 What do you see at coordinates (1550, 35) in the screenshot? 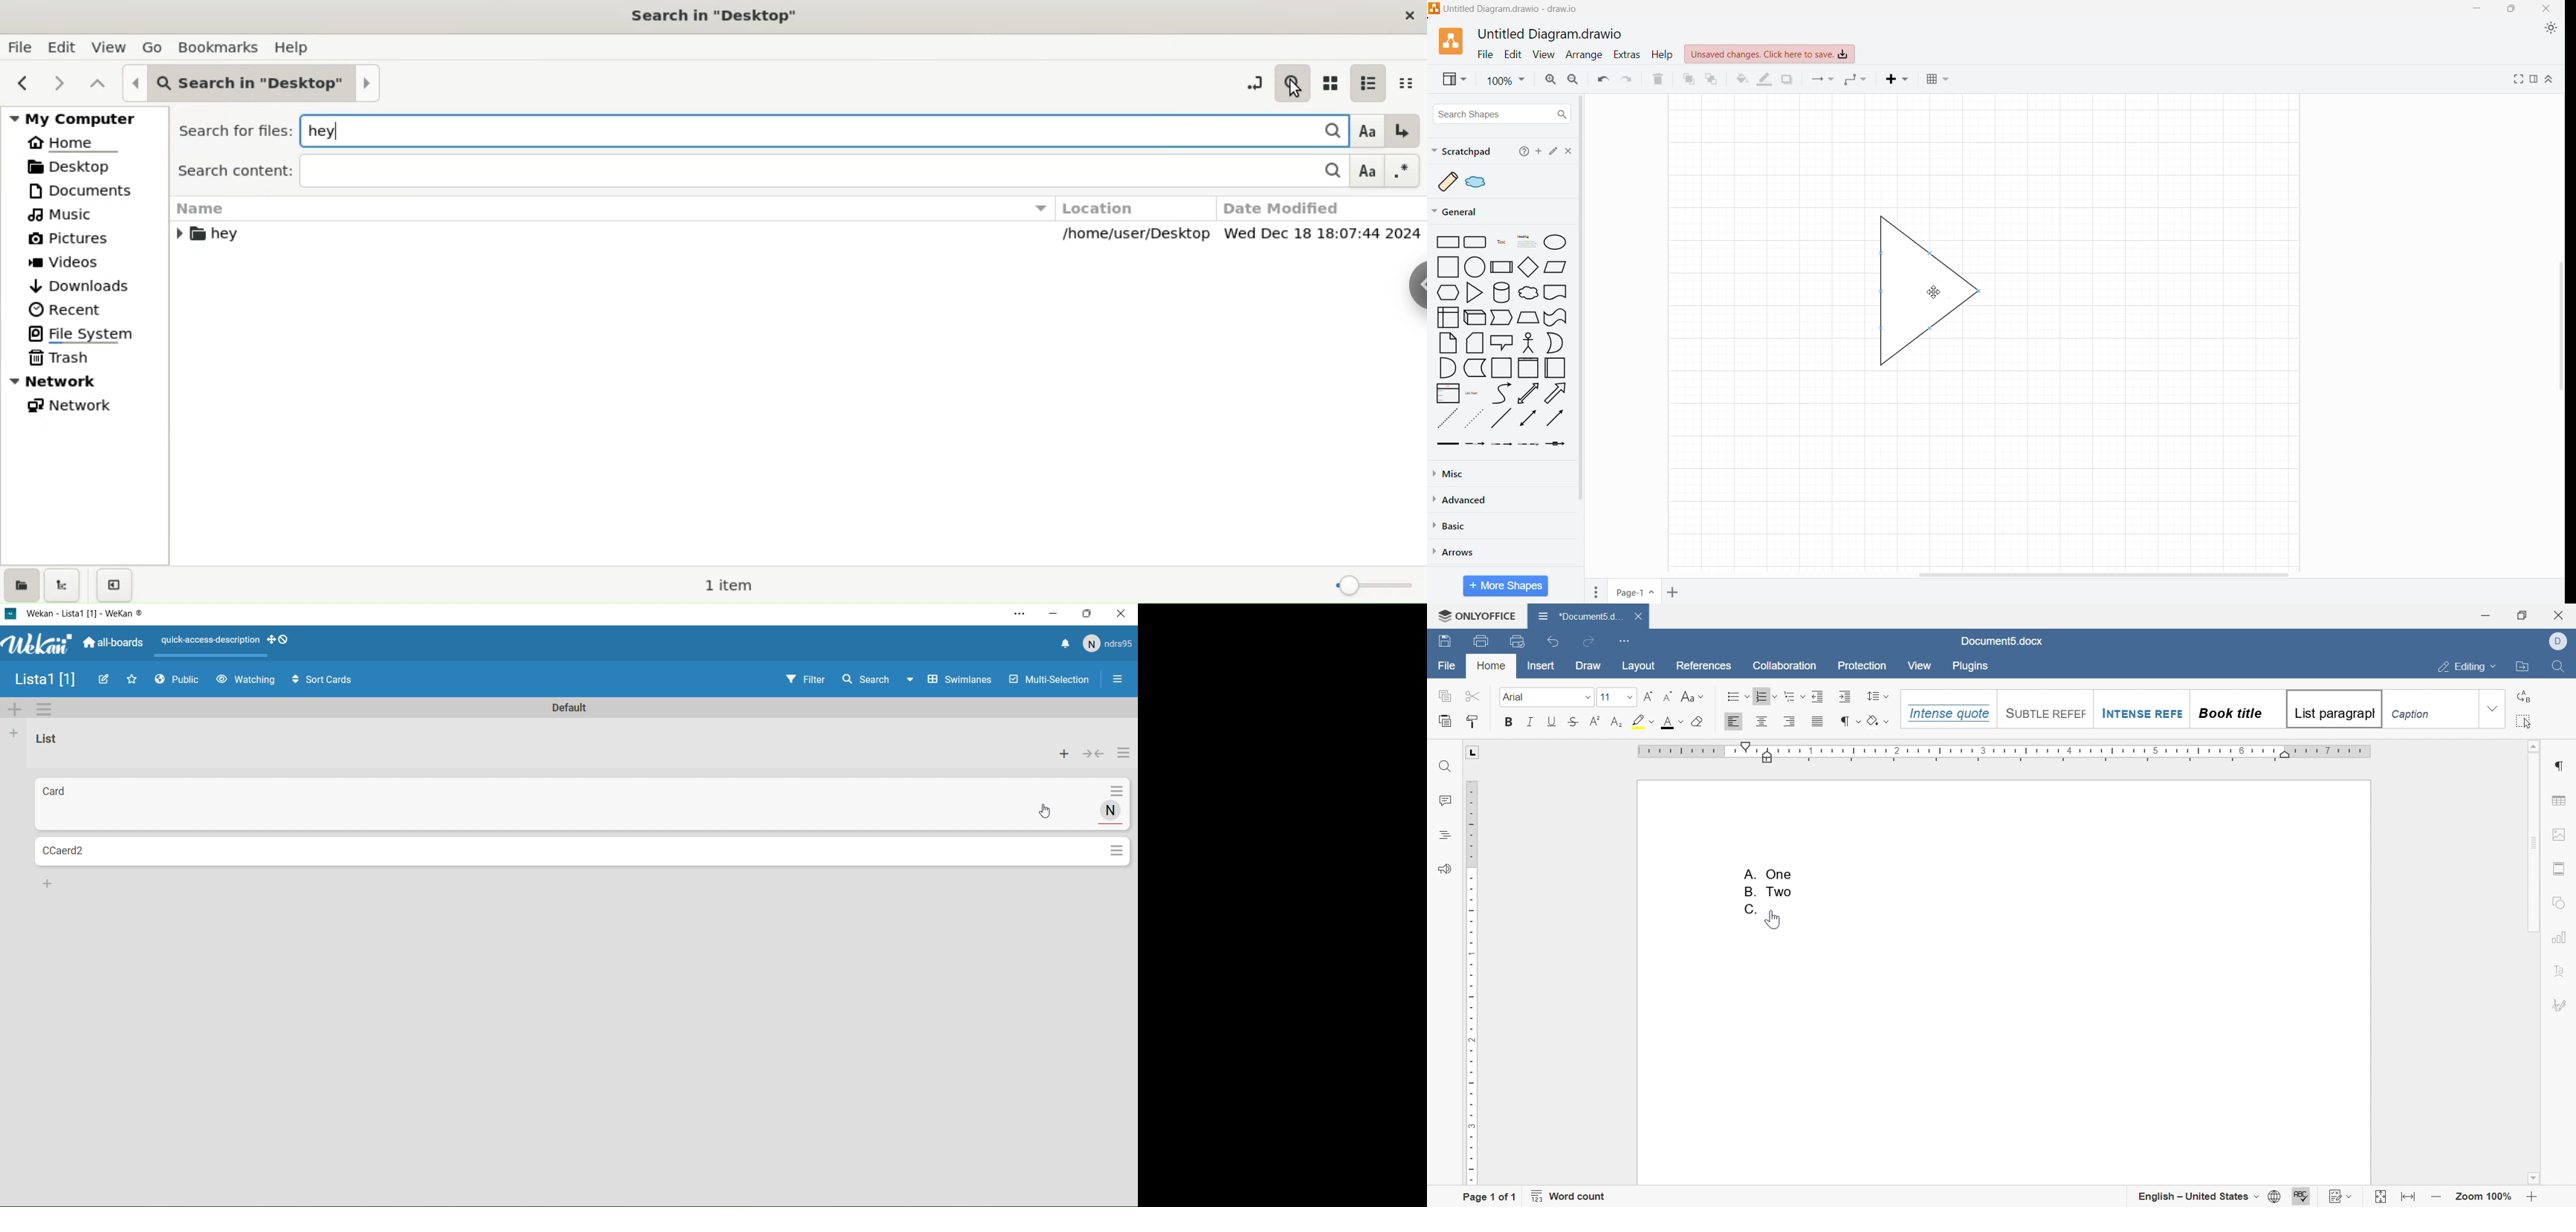
I see `Untitled Diagram.draw.io` at bounding box center [1550, 35].